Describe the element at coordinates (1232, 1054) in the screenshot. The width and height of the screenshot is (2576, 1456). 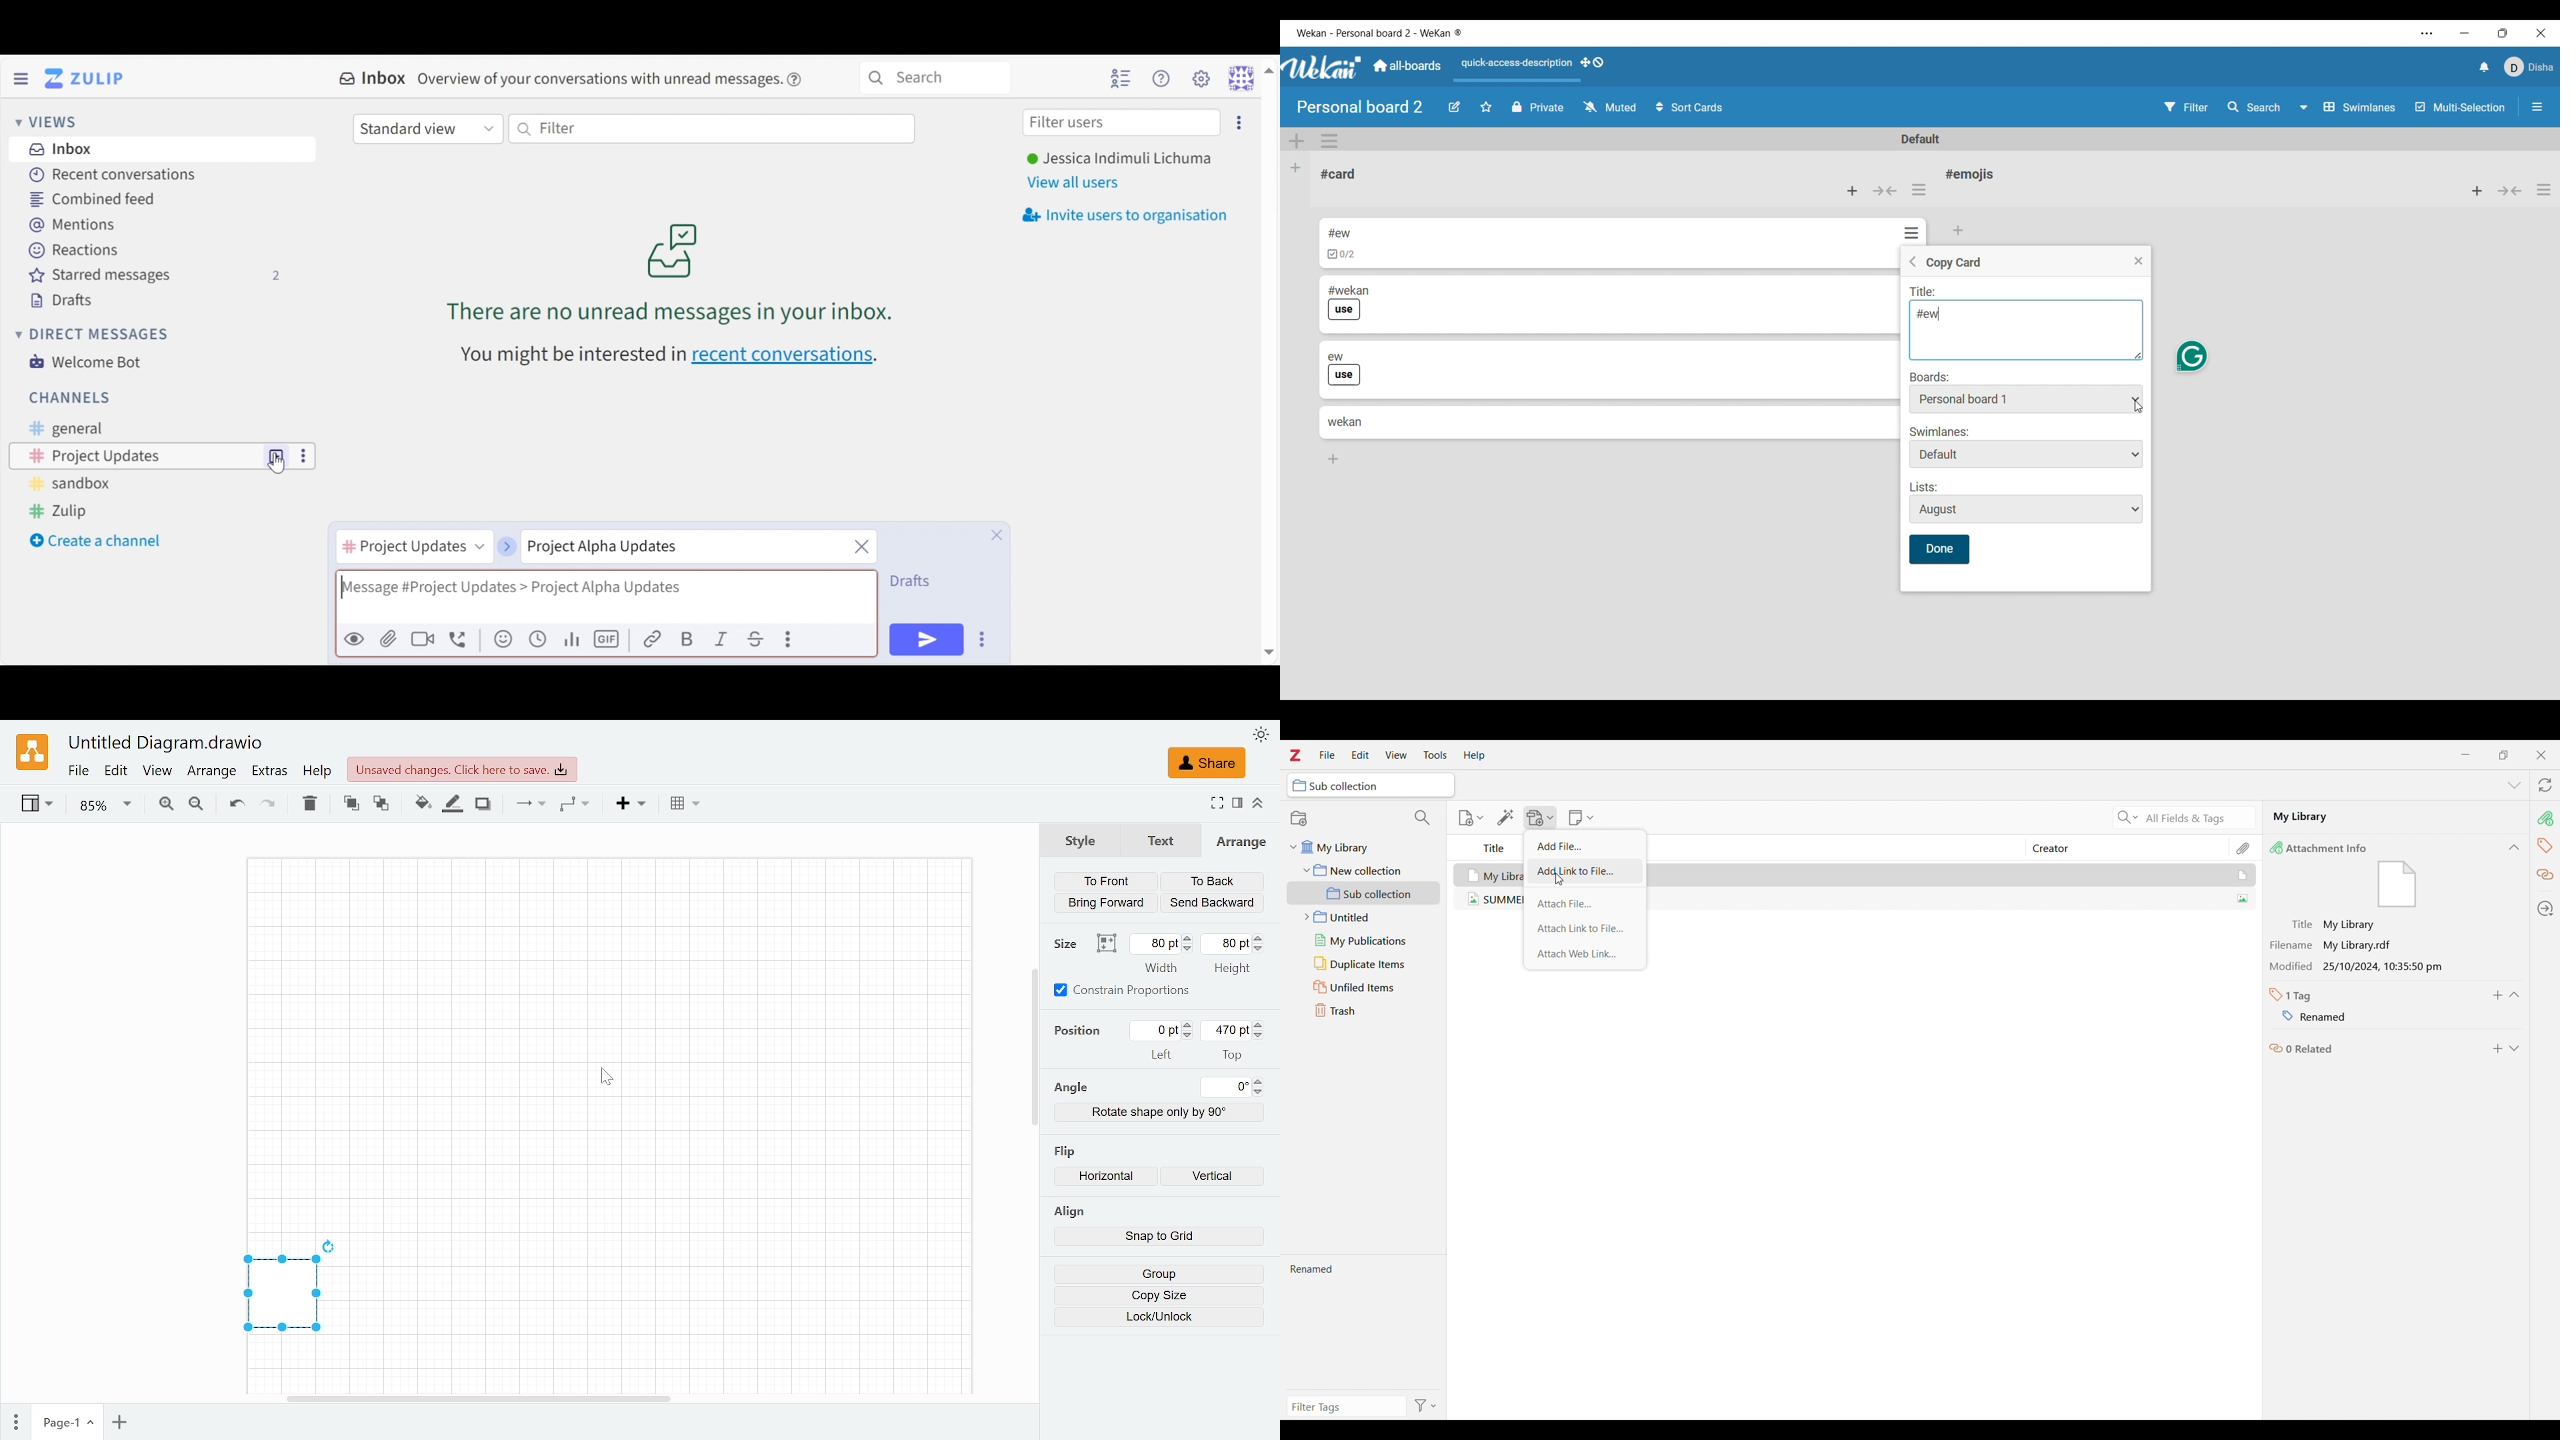
I see `top` at that location.